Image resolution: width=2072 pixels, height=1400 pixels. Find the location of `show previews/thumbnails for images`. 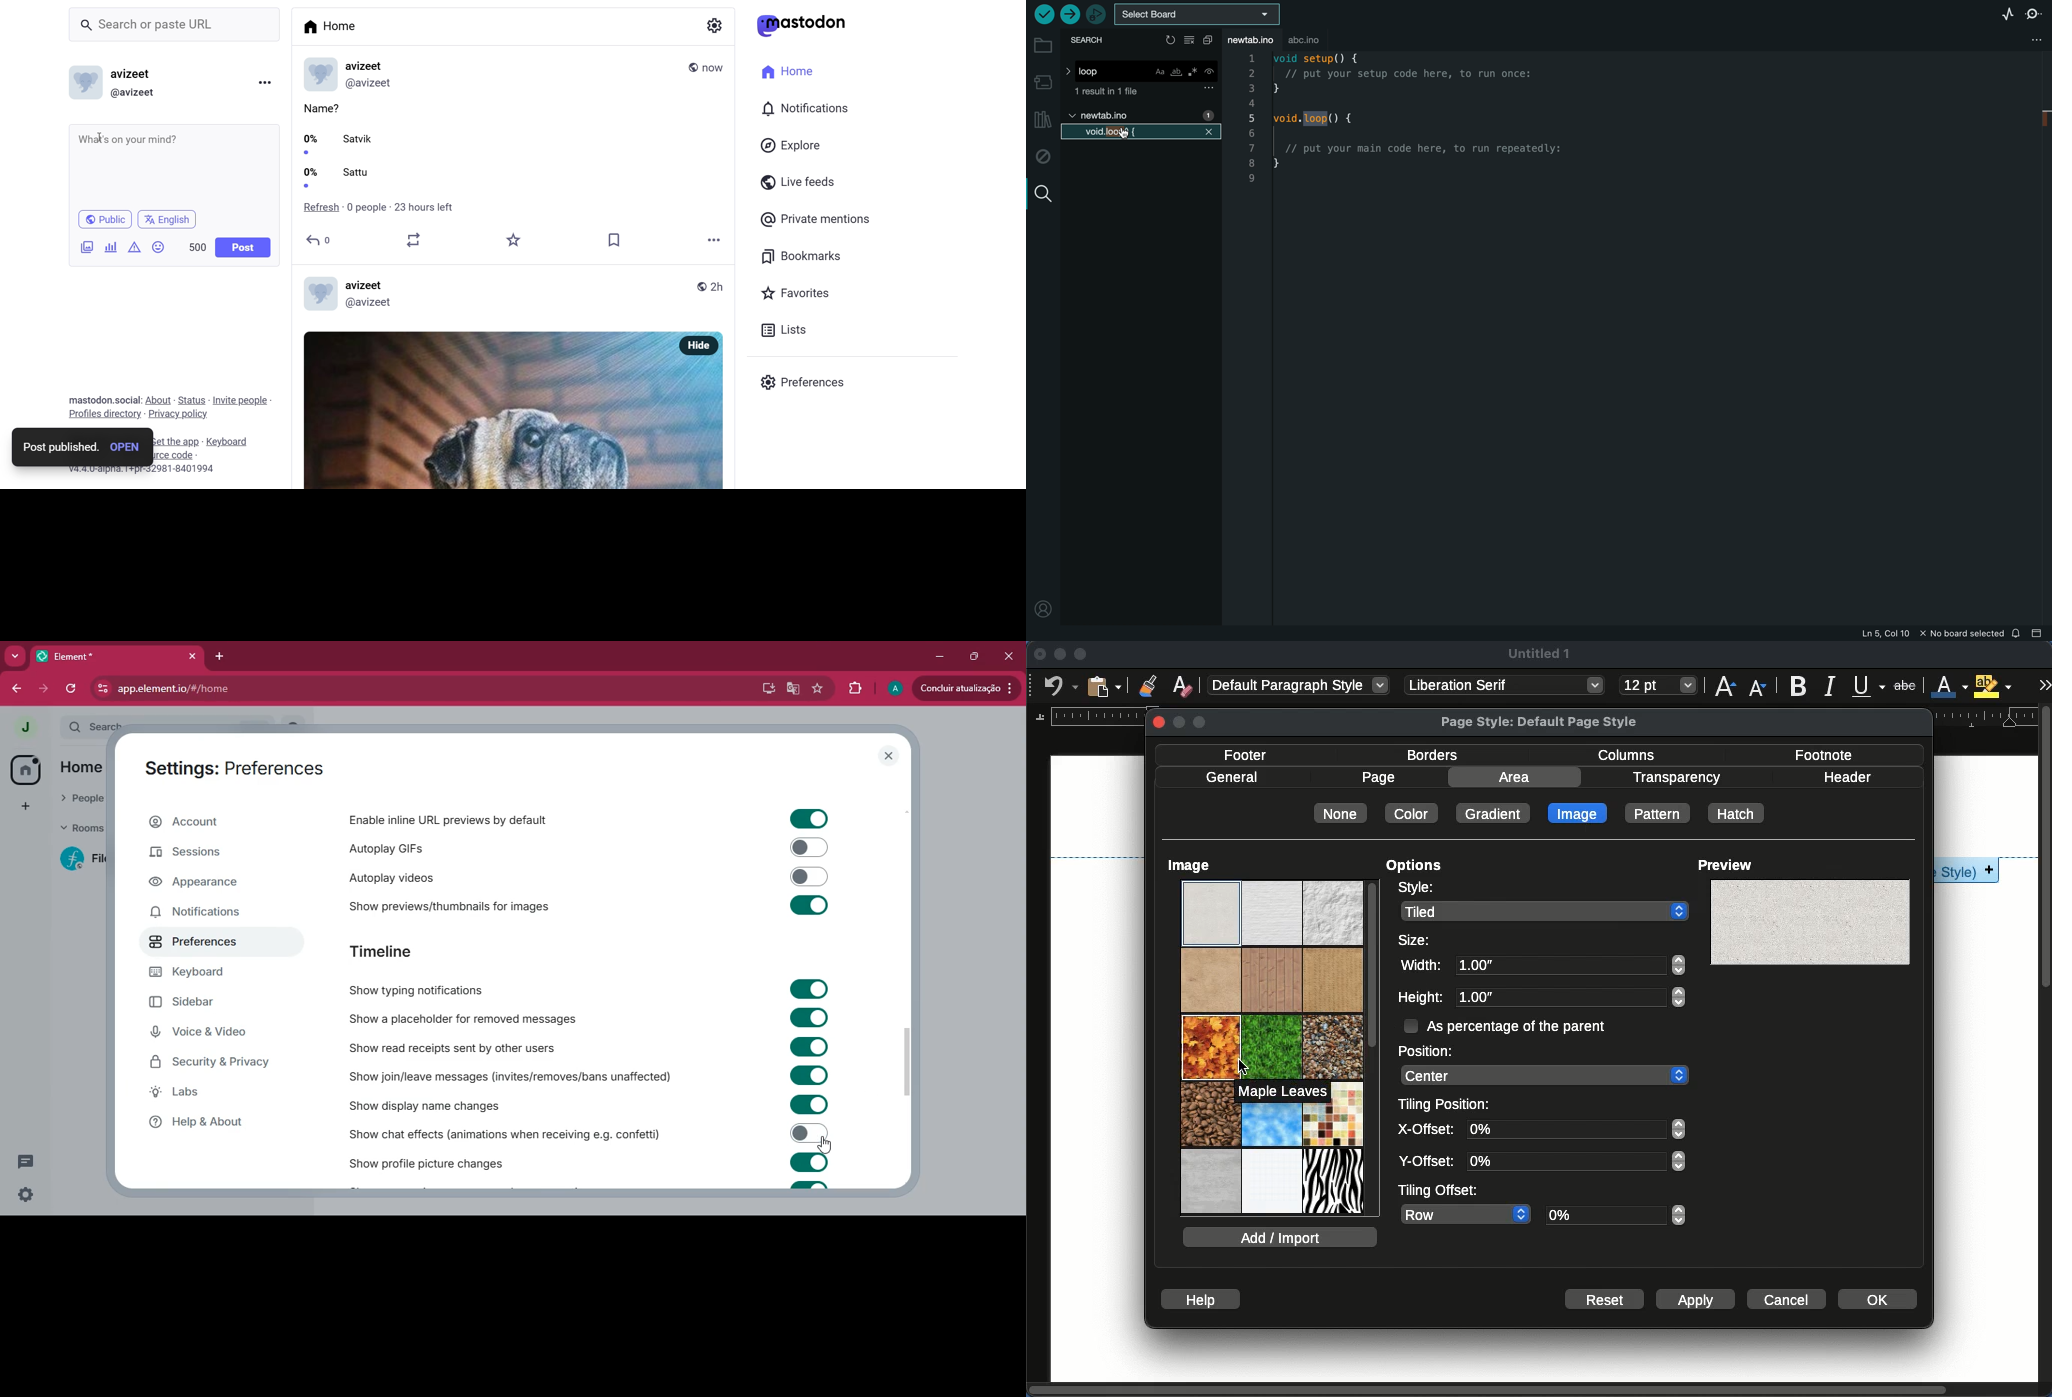

show previews/thumbnails for images is located at coordinates (463, 904).